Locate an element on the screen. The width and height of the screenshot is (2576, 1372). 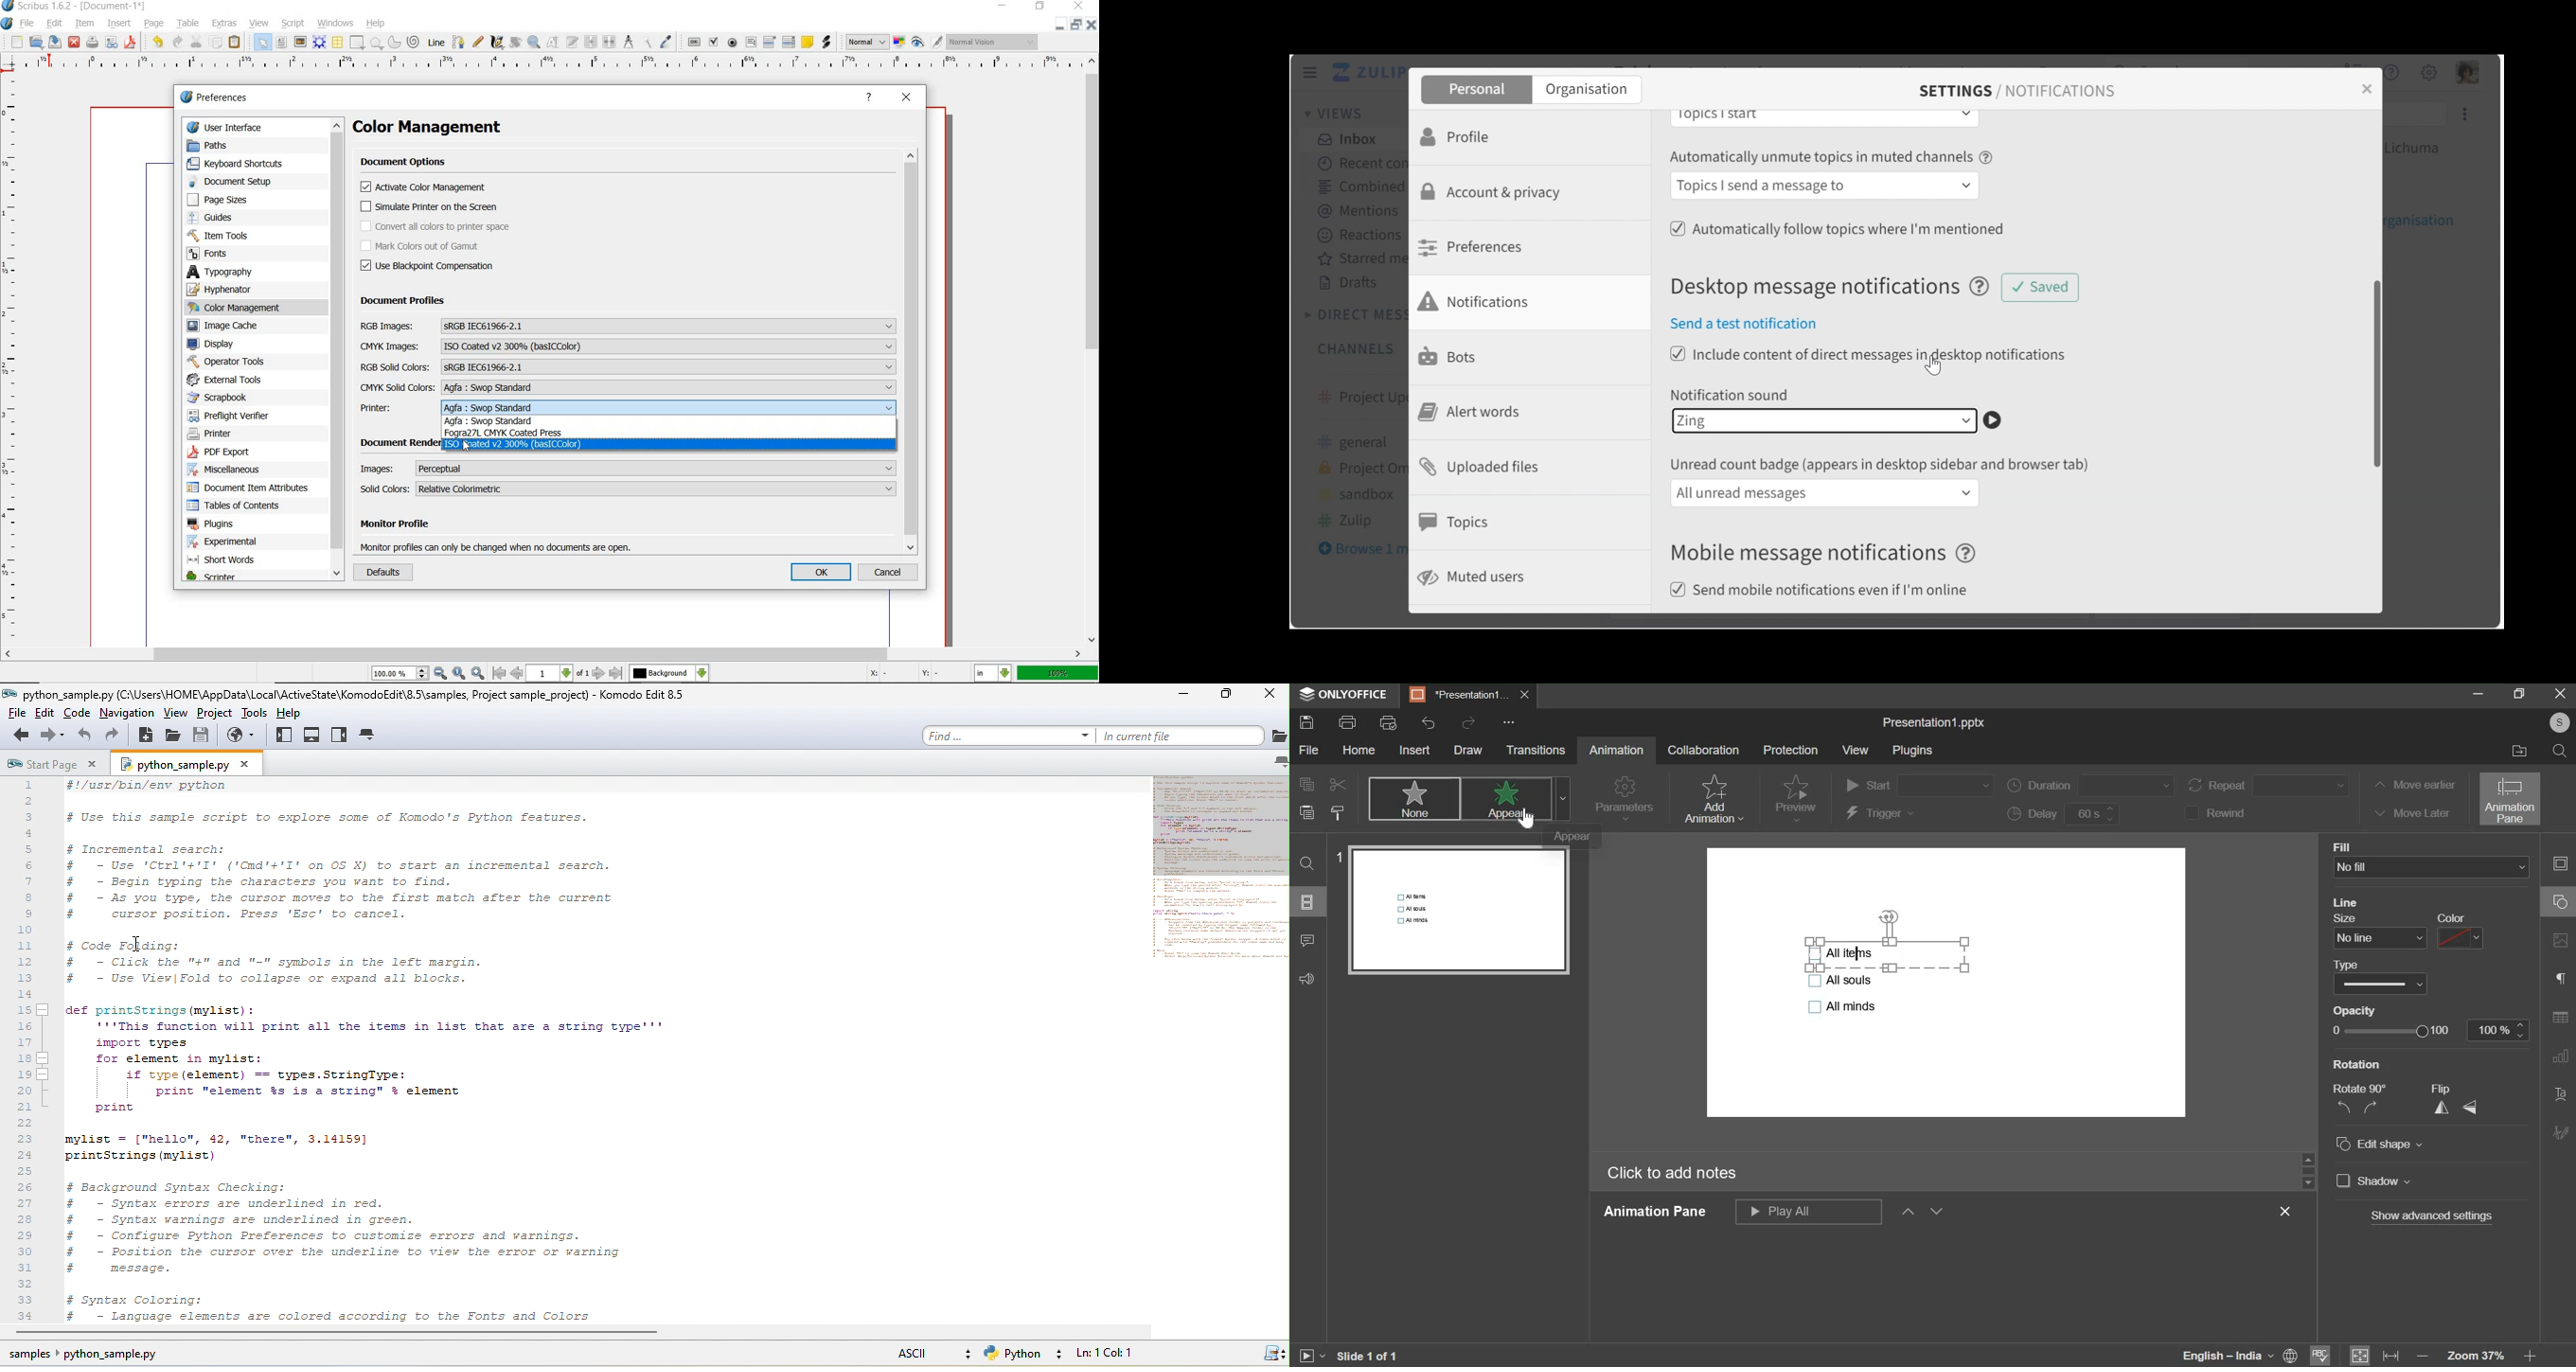
image cache is located at coordinates (238, 327).